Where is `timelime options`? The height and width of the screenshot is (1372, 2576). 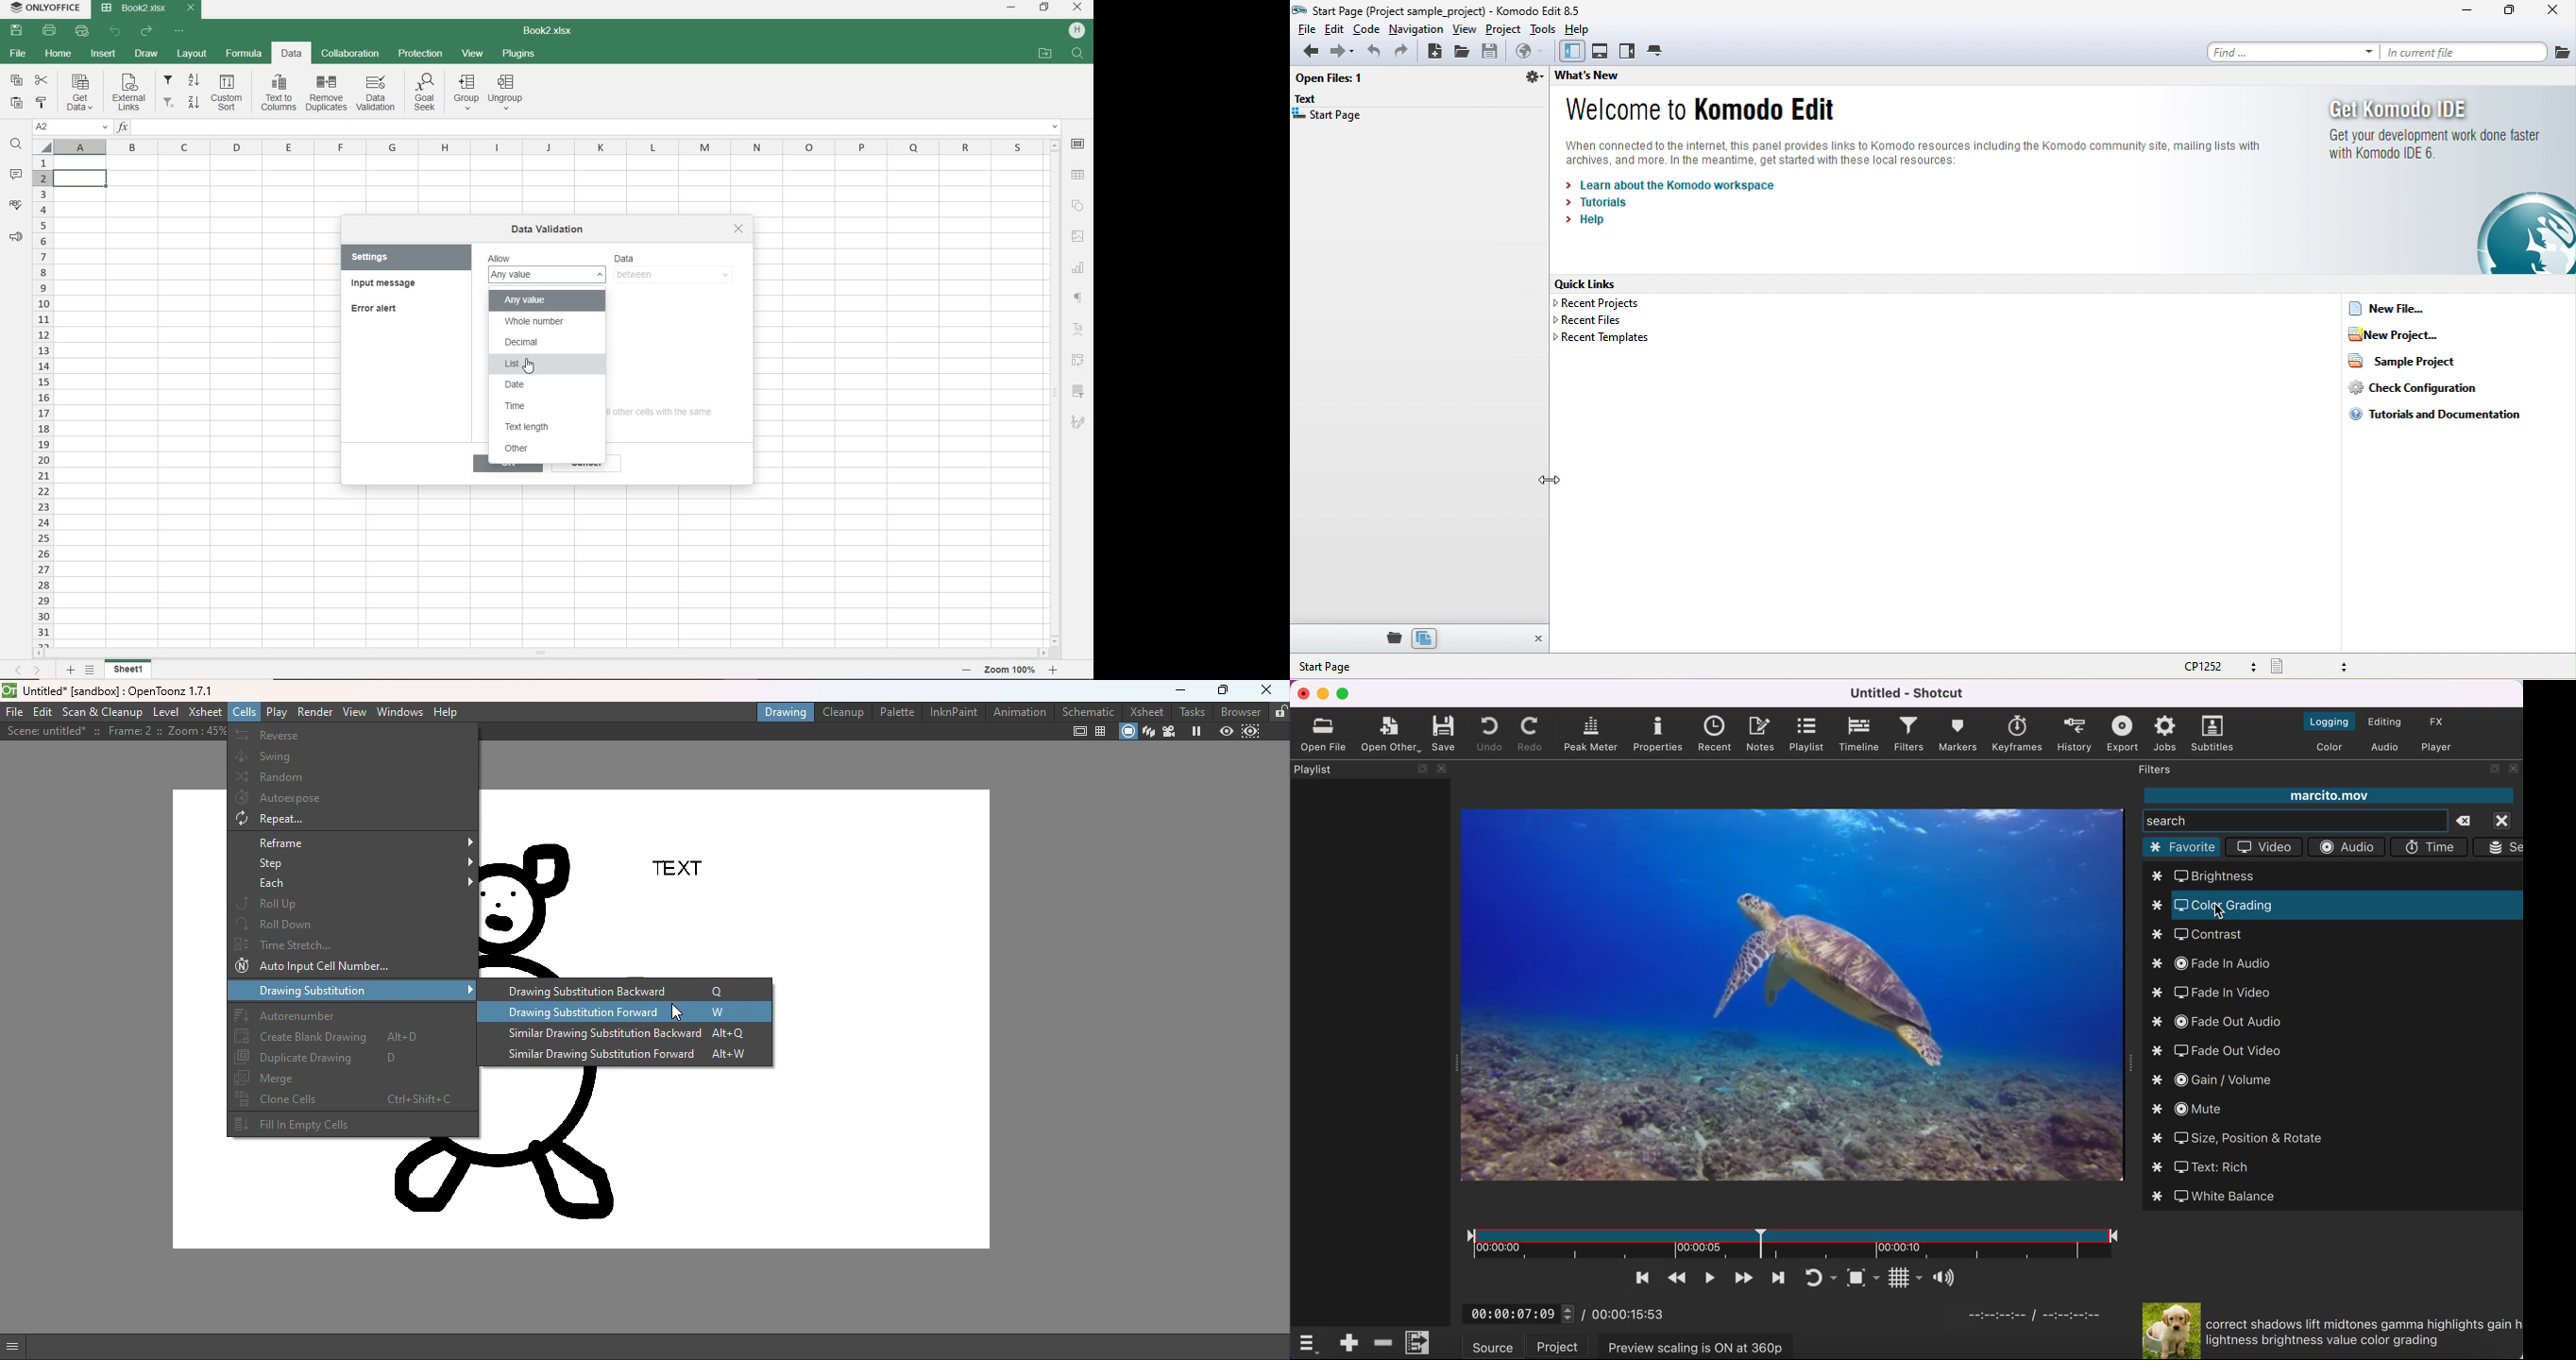 timelime options is located at coordinates (1310, 1344).